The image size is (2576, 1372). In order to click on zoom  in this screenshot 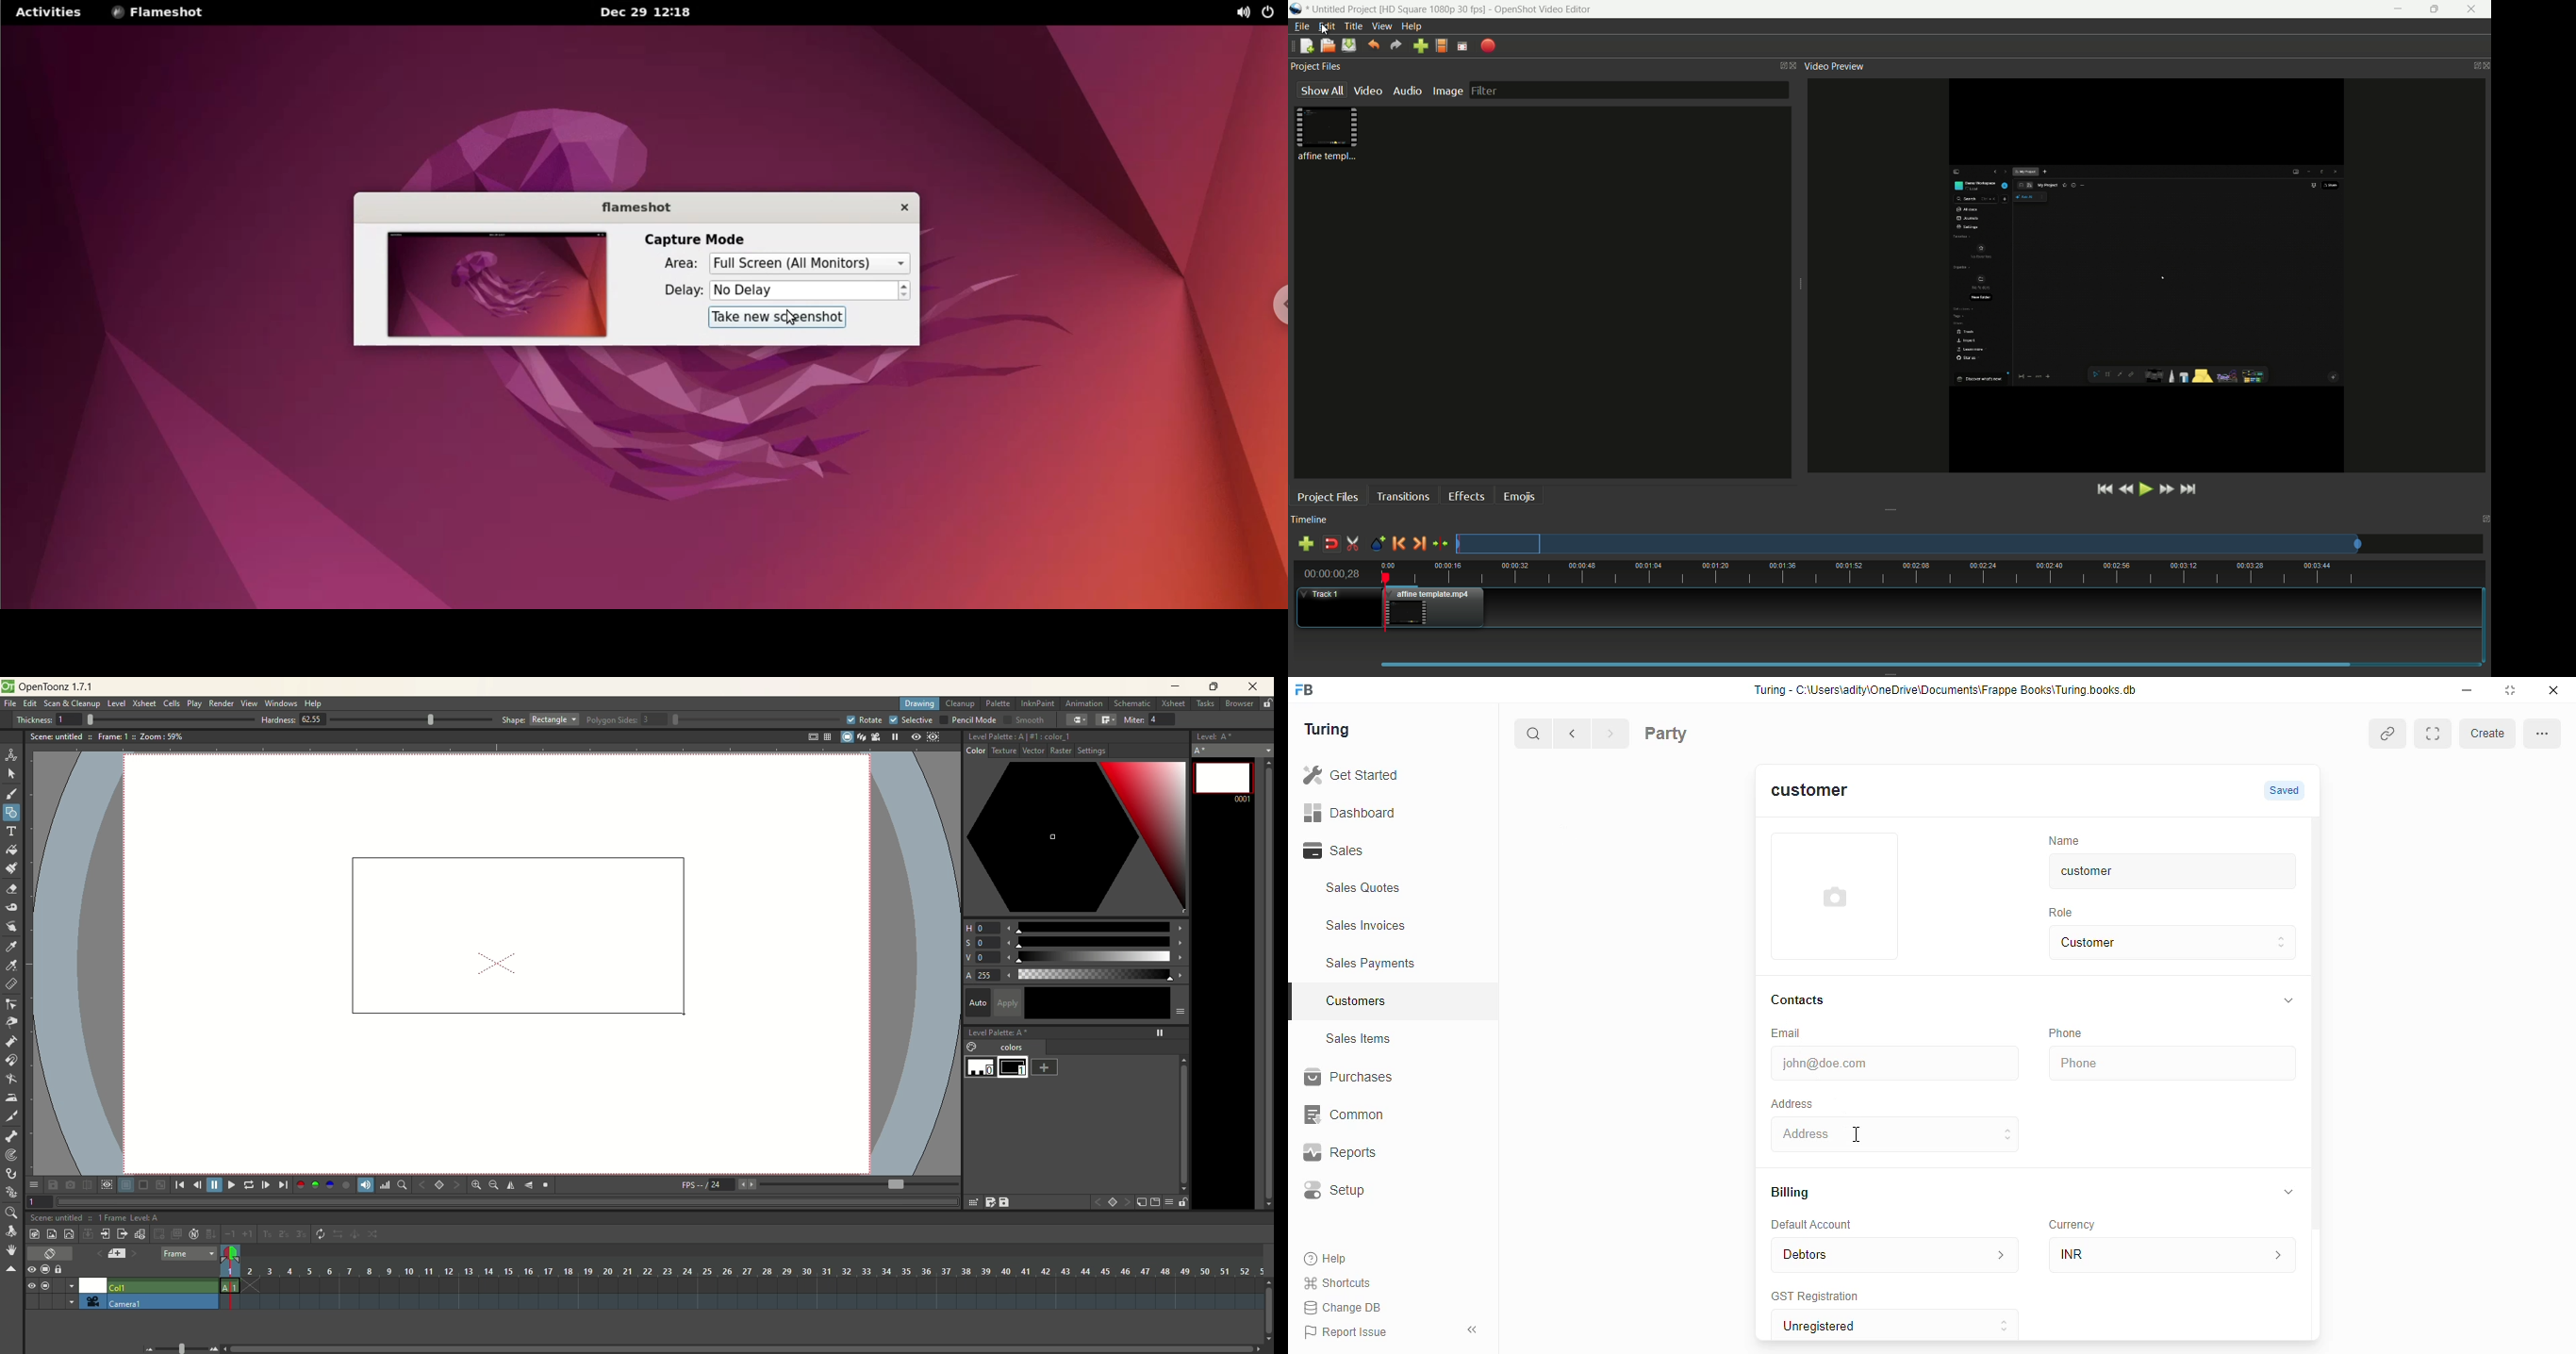, I will do `click(10, 1213)`.